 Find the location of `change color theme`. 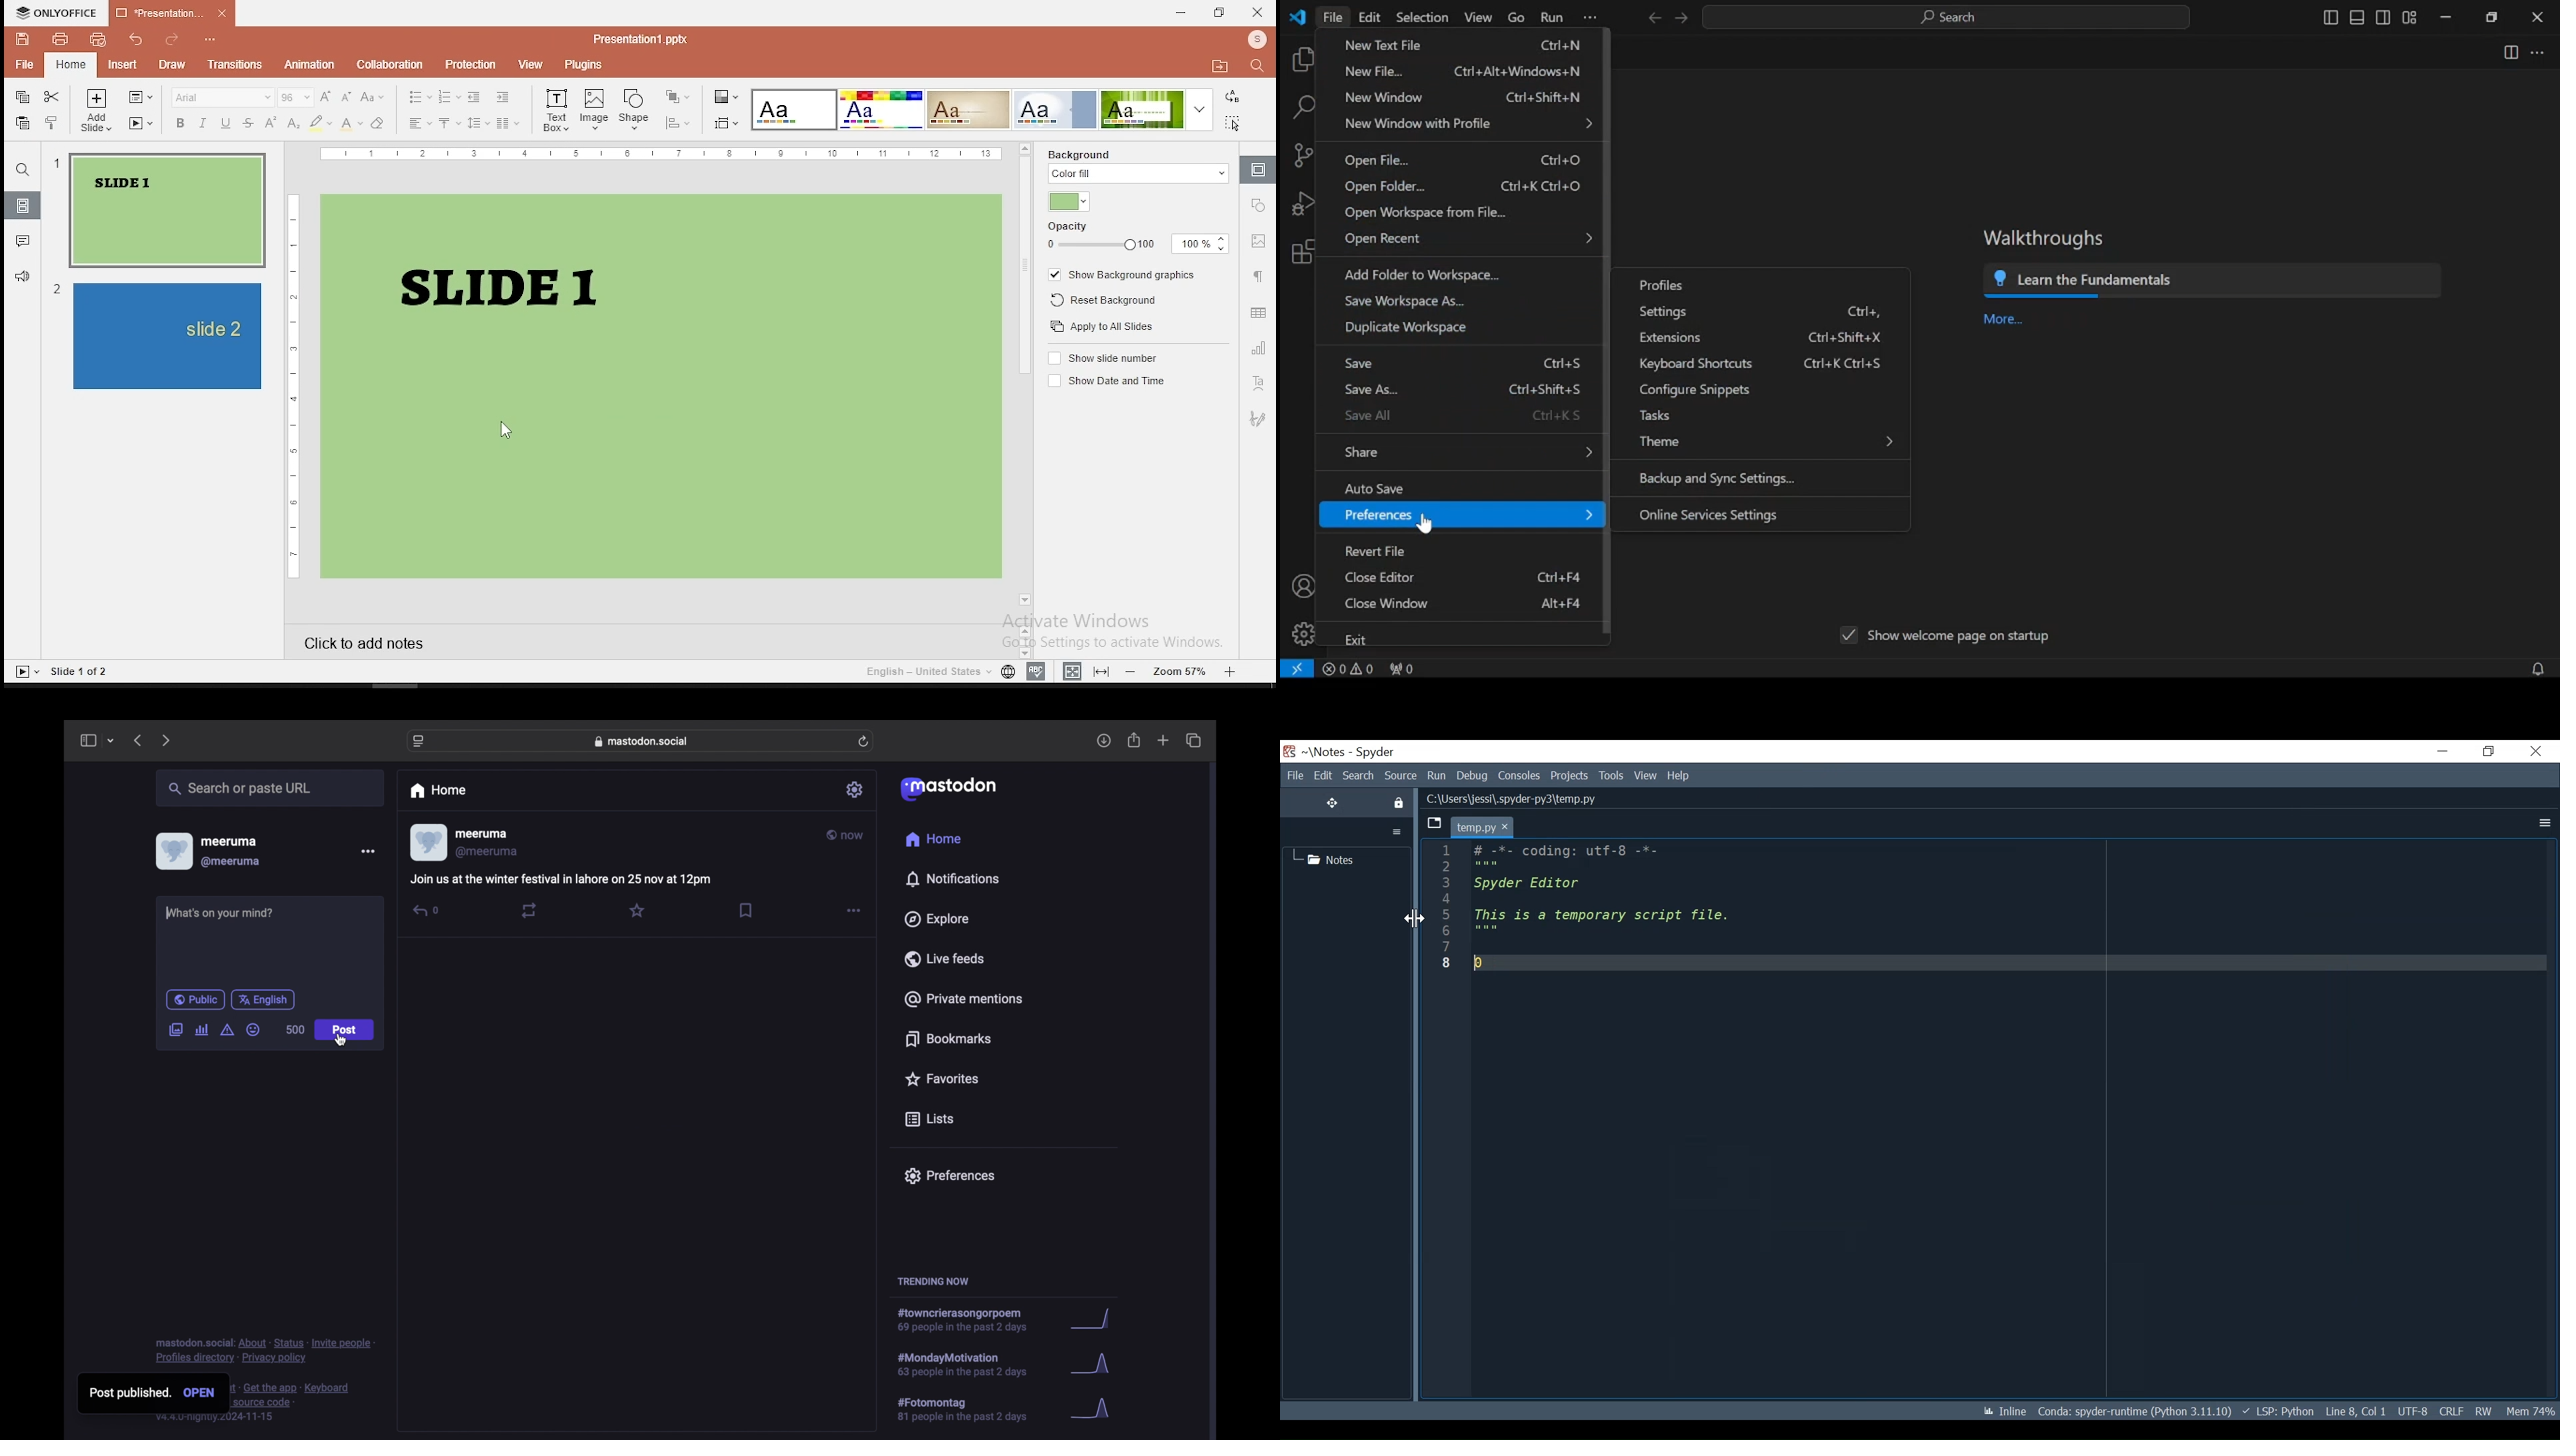

change color theme is located at coordinates (726, 96).